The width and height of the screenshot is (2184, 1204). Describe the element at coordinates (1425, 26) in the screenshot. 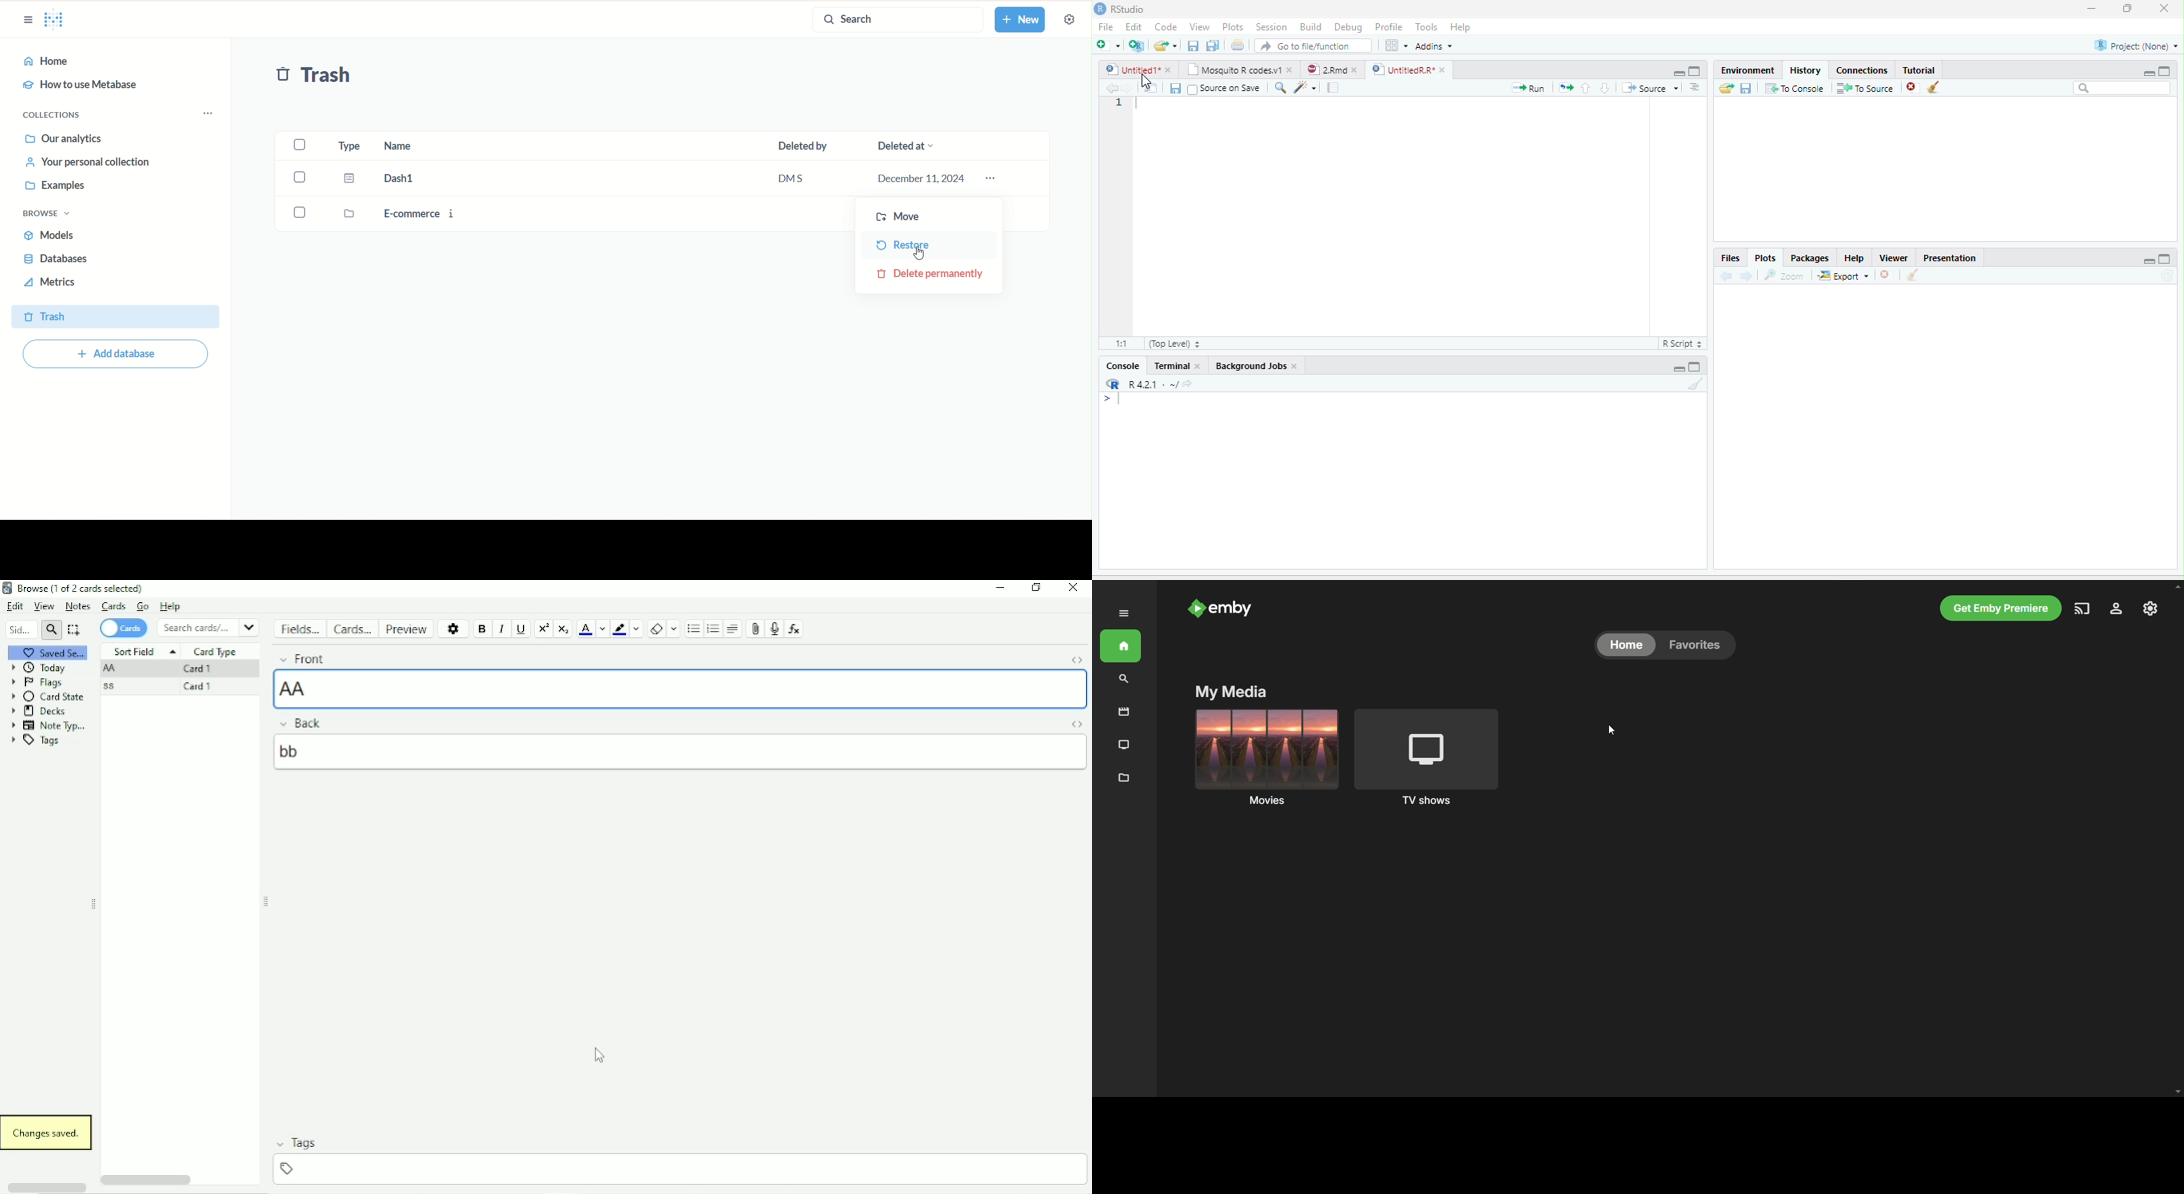

I see `Tools` at that location.